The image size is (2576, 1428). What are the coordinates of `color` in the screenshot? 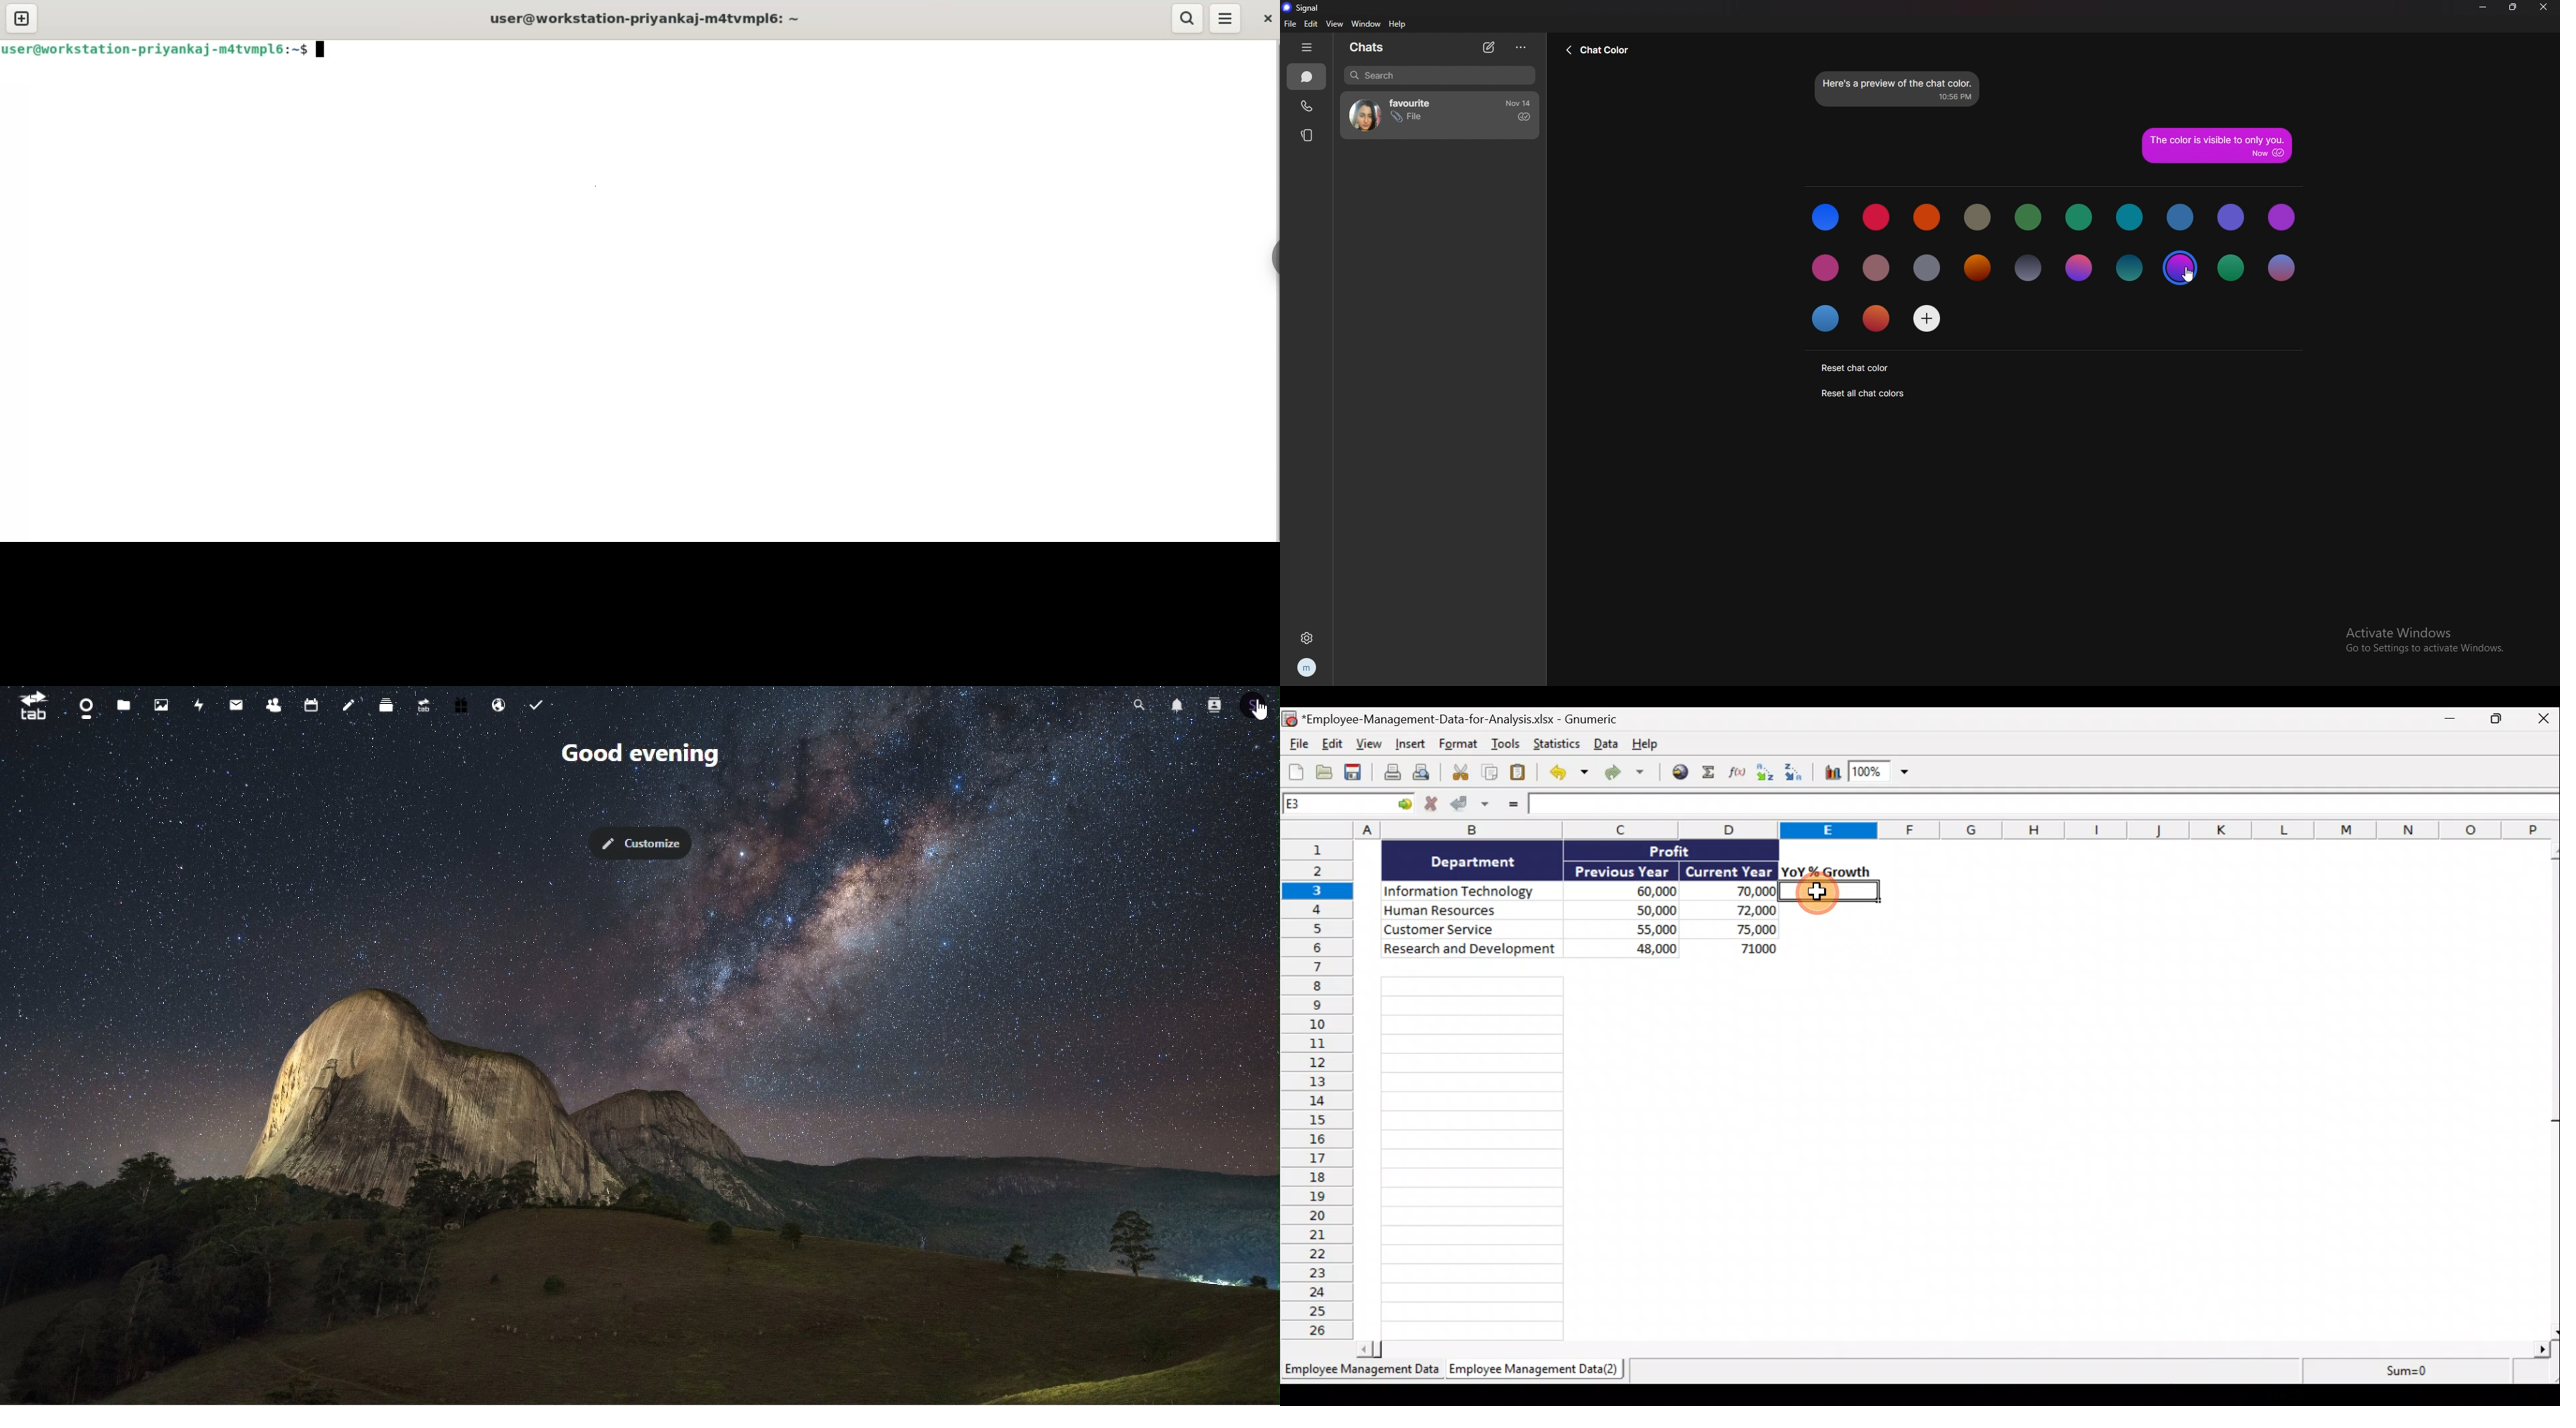 It's located at (1828, 319).